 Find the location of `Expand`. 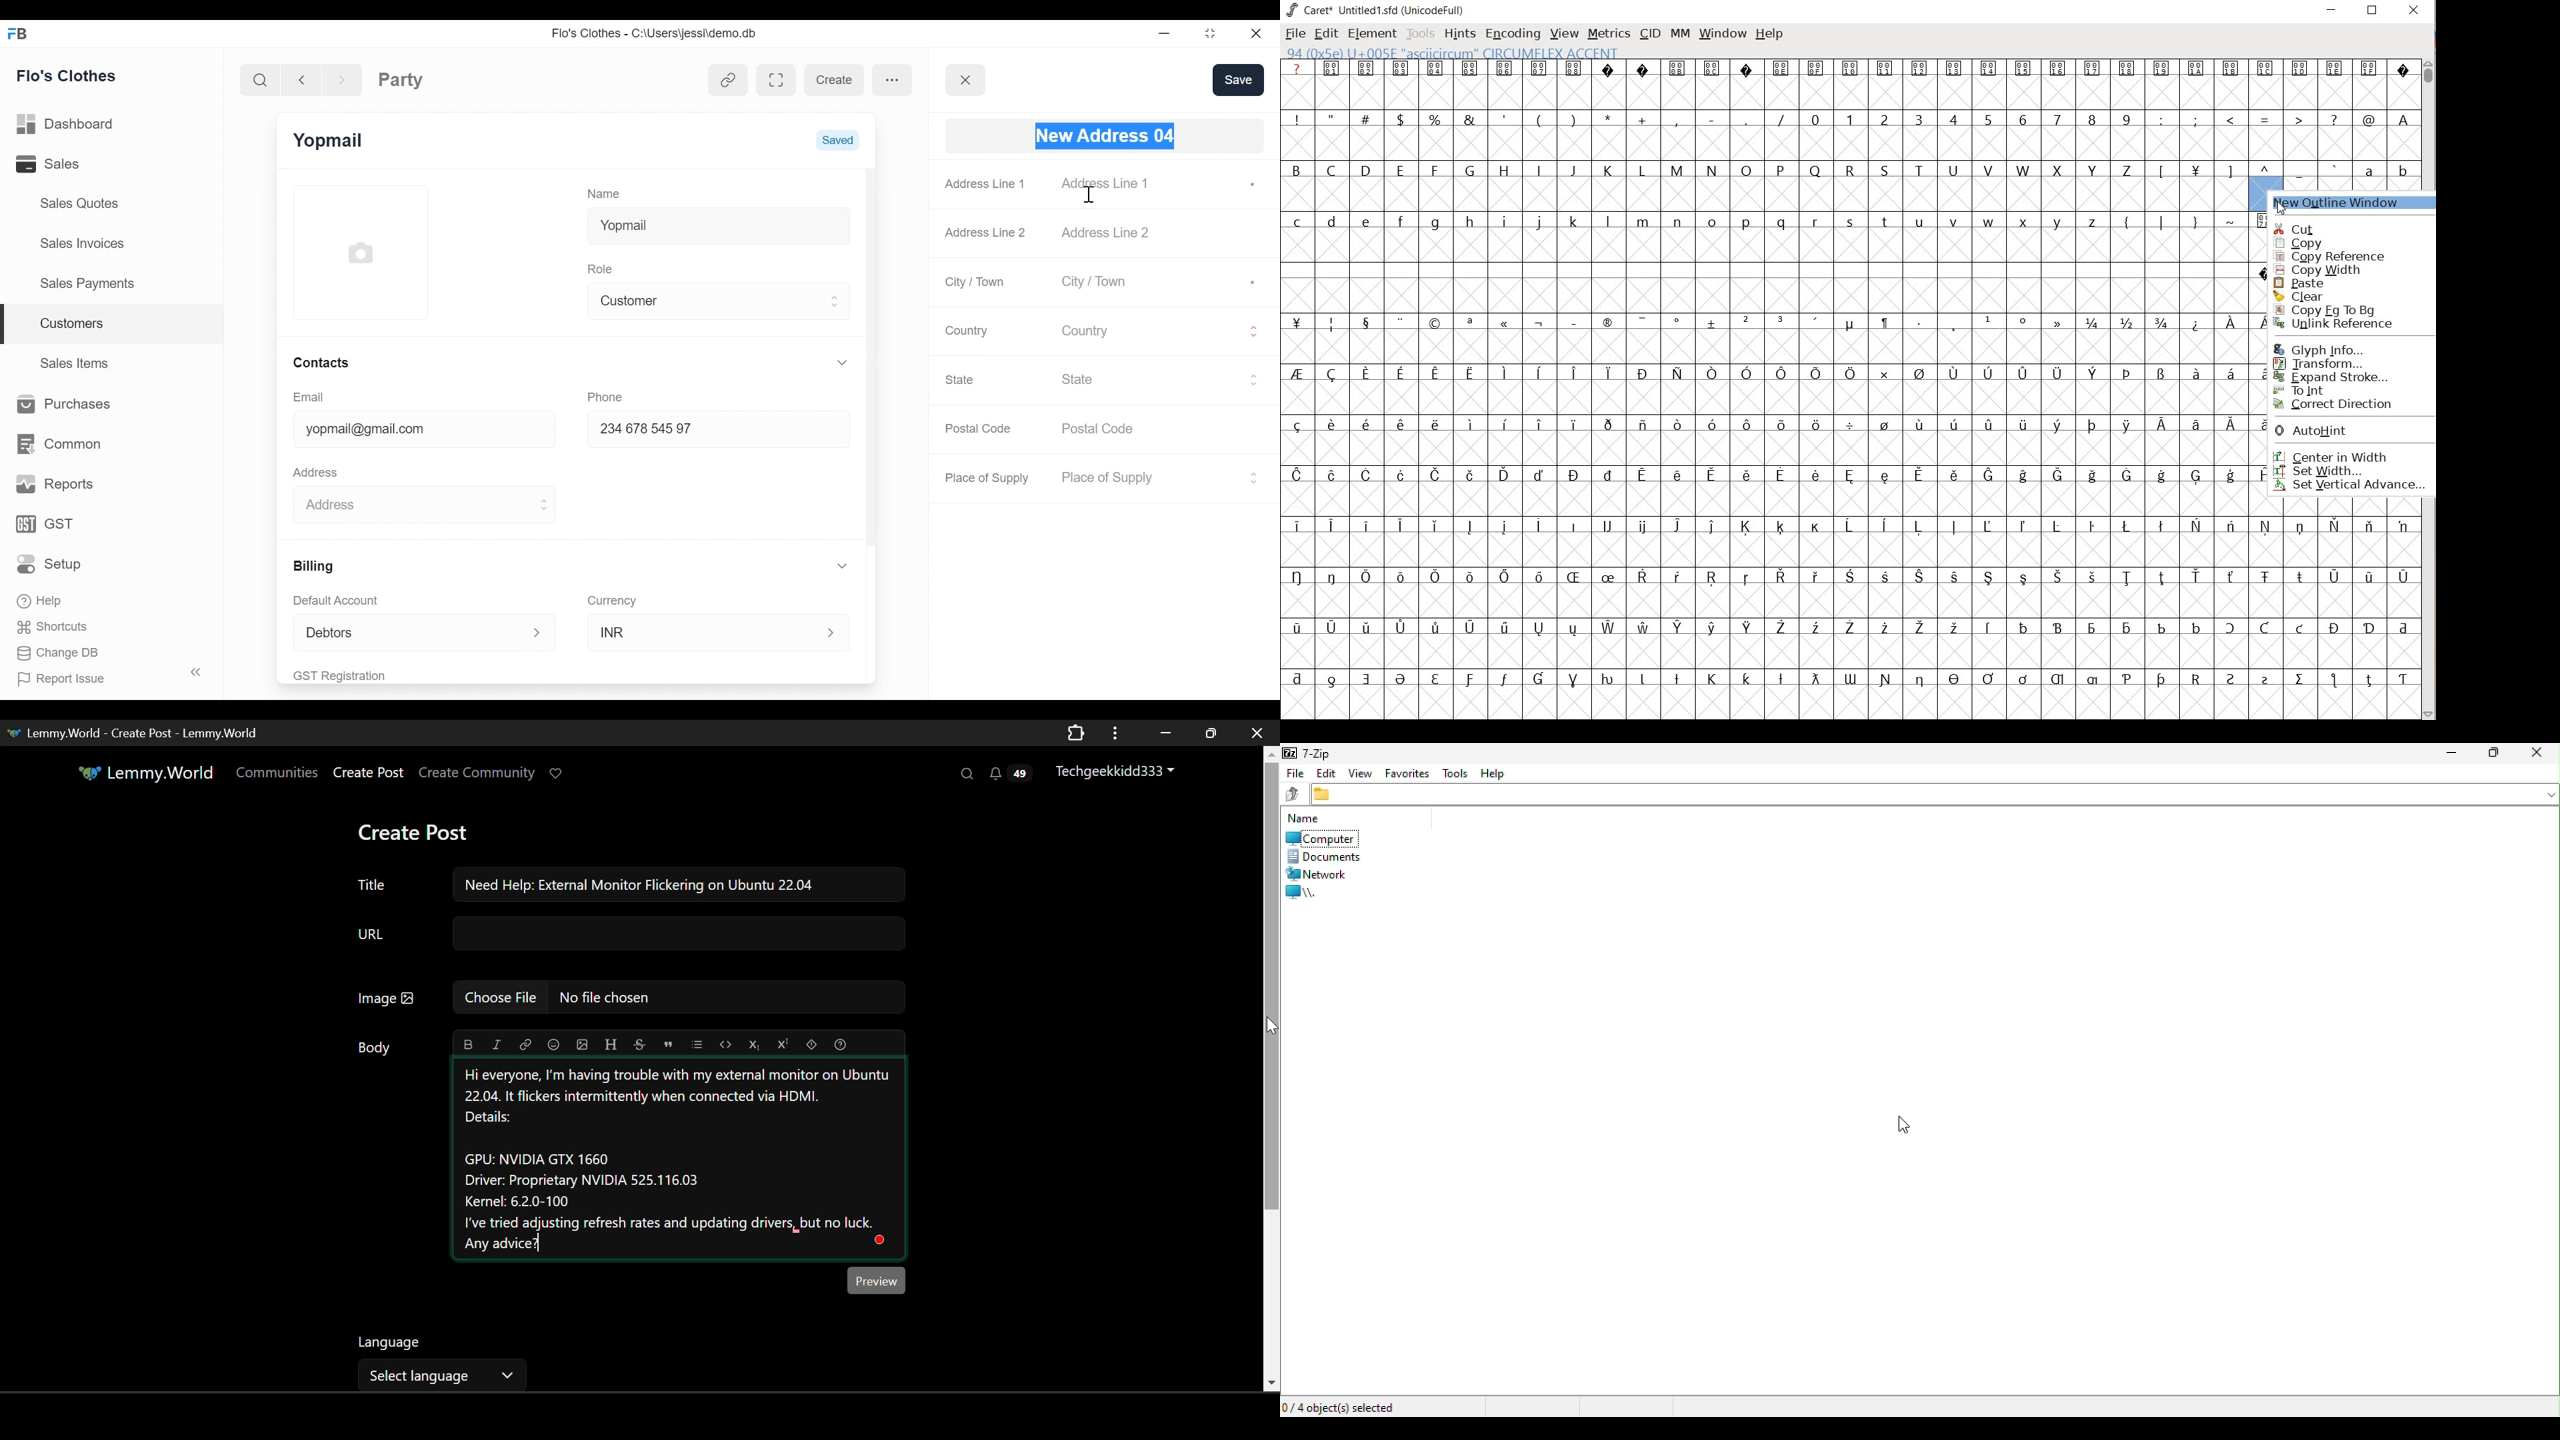

Expand is located at coordinates (842, 362).